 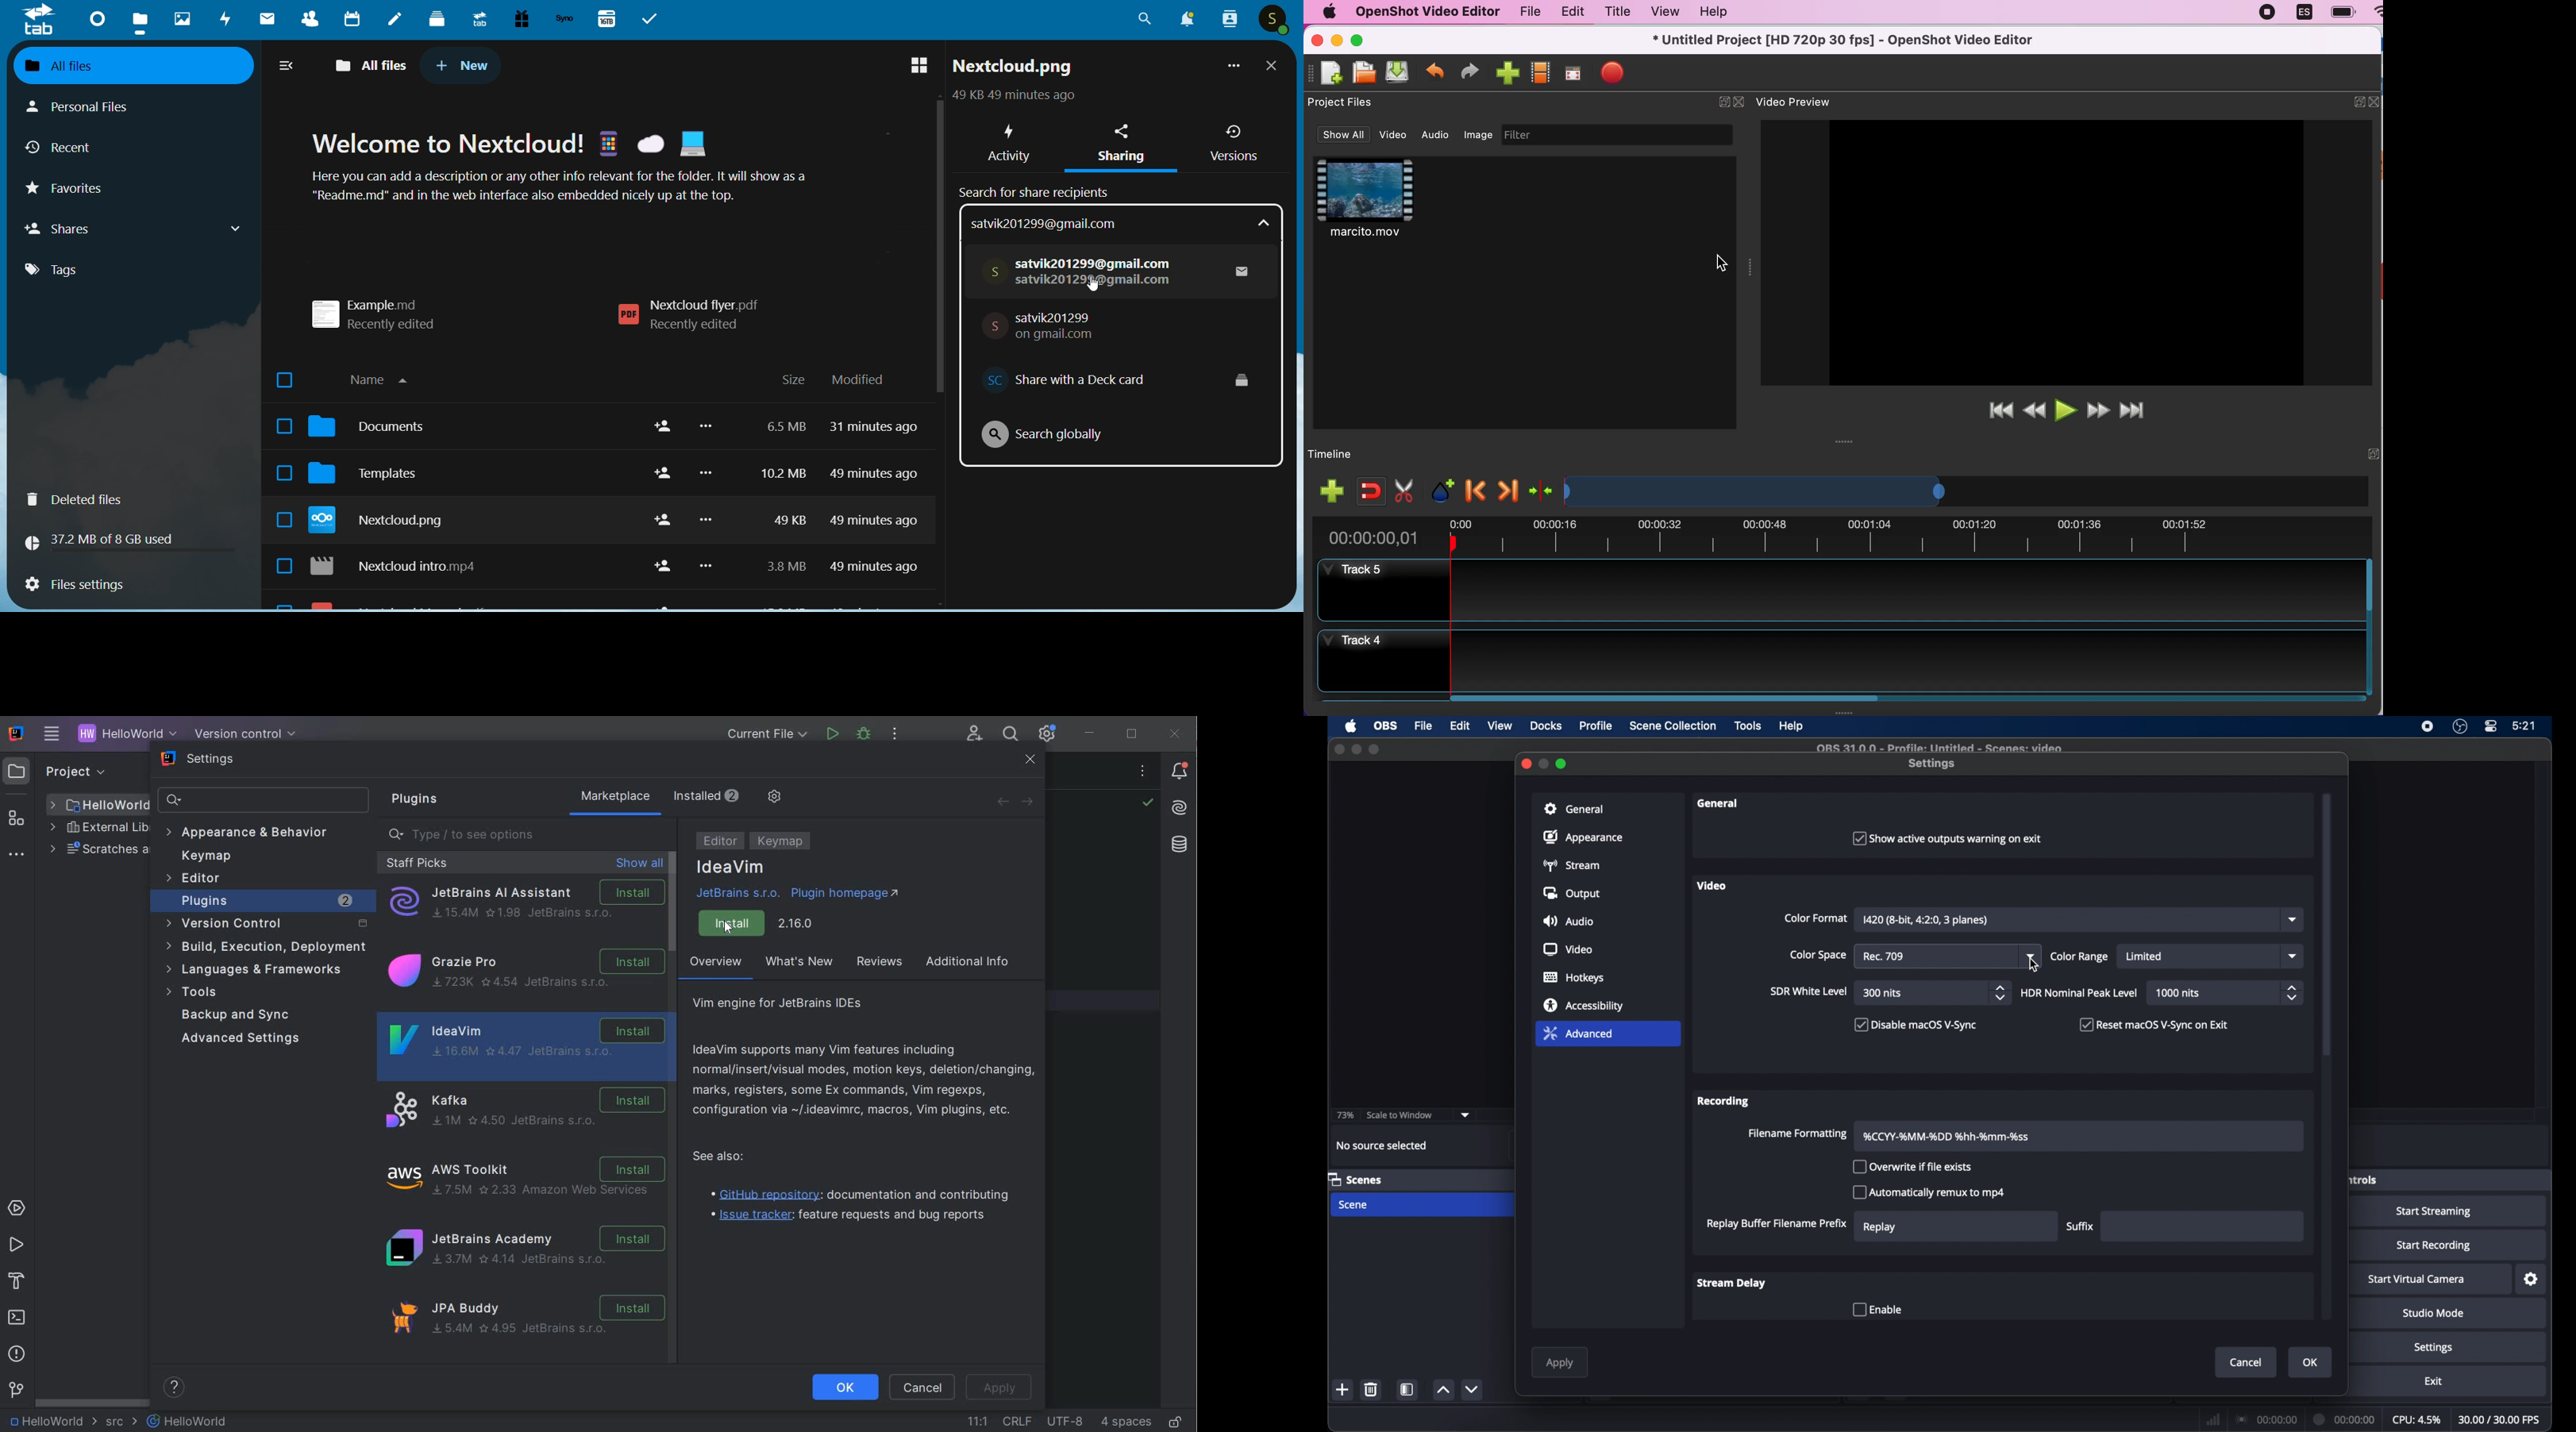 What do you see at coordinates (2365, 1179) in the screenshot?
I see `obscure label` at bounding box center [2365, 1179].